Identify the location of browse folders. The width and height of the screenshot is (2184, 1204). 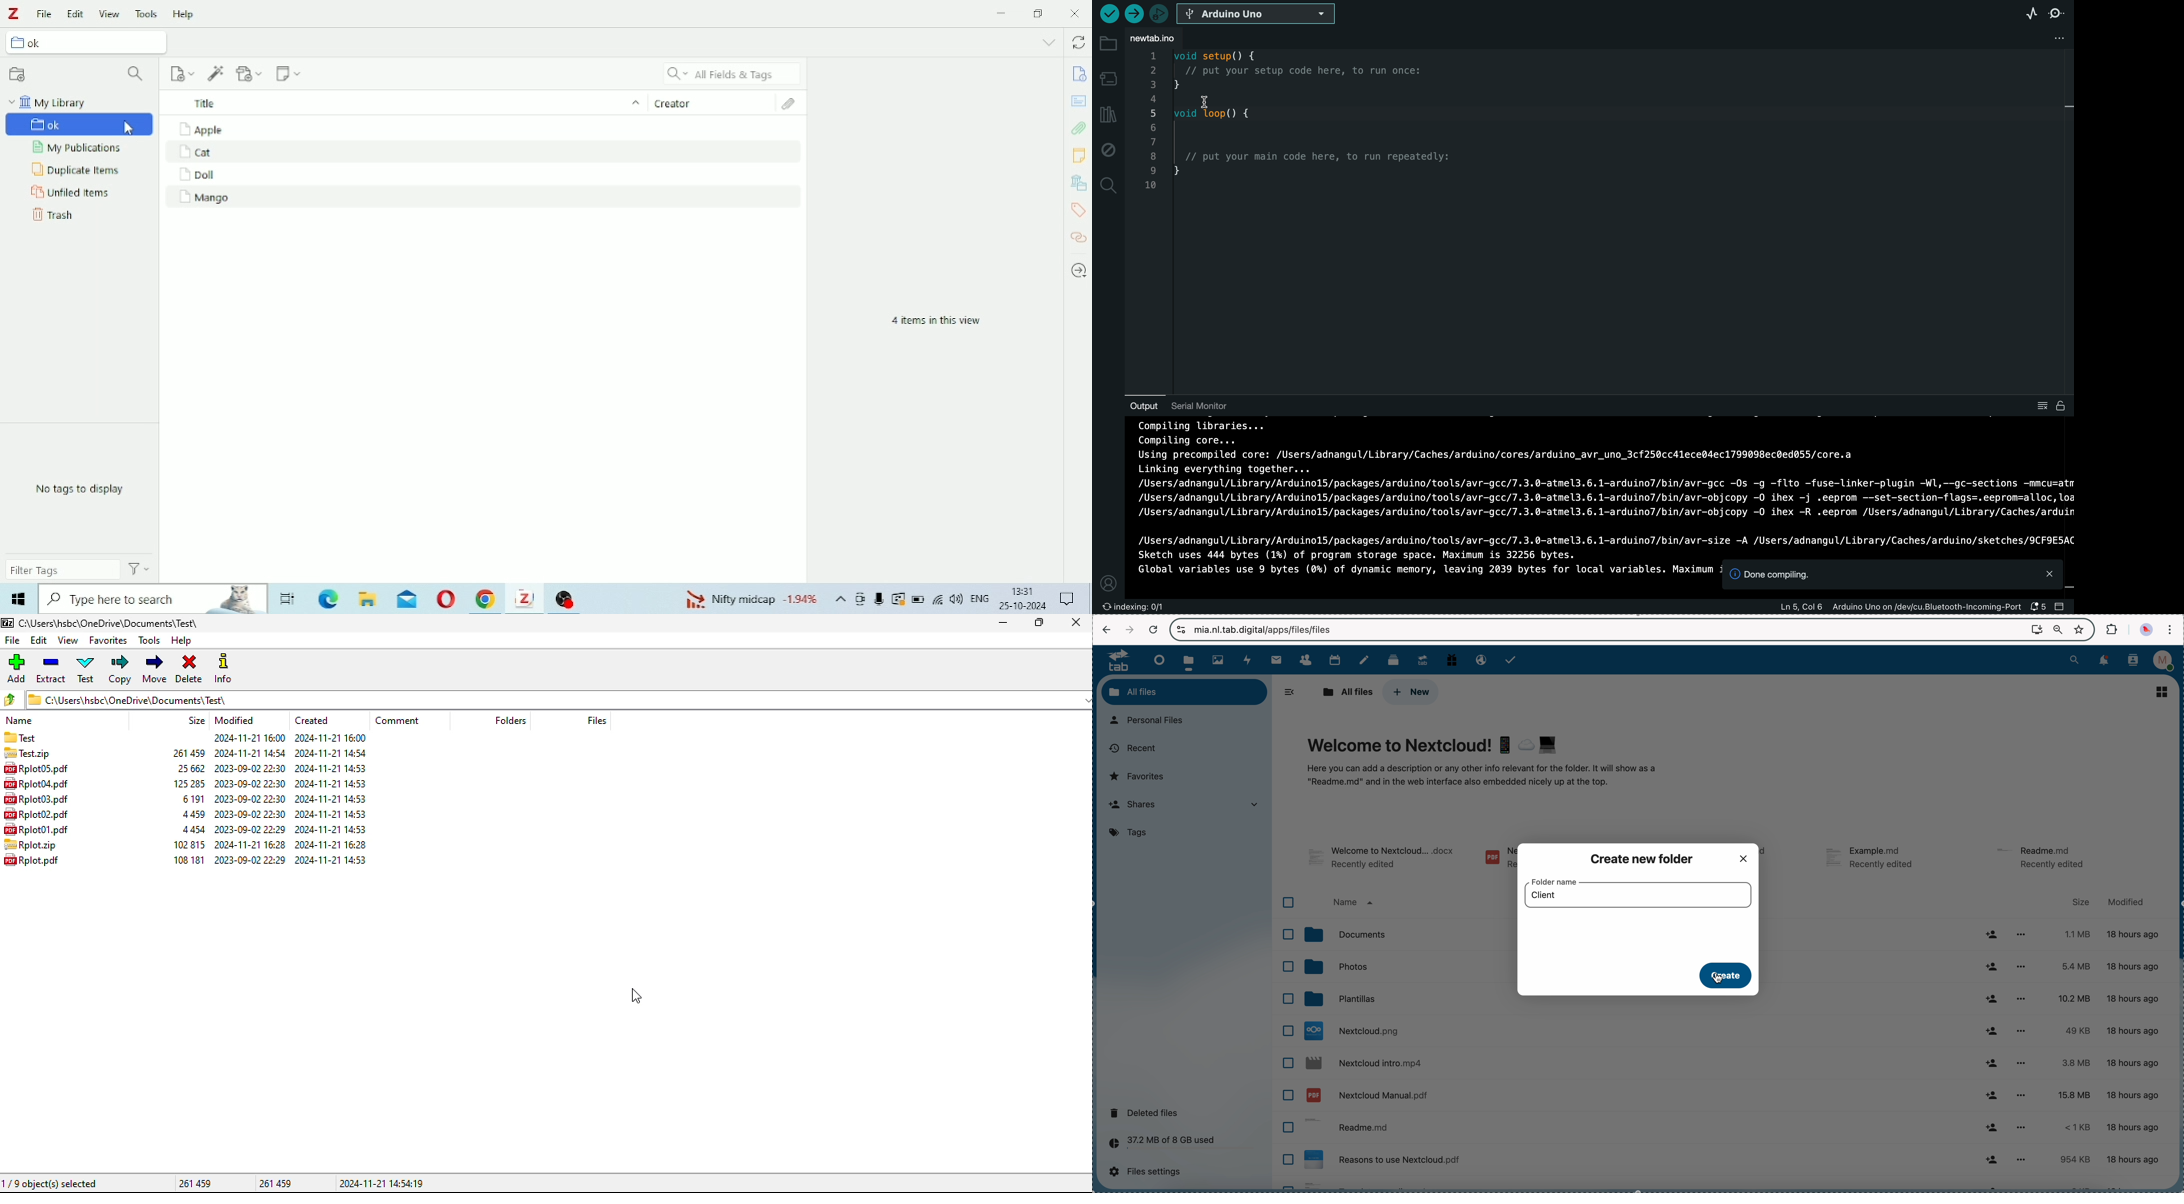
(10, 699).